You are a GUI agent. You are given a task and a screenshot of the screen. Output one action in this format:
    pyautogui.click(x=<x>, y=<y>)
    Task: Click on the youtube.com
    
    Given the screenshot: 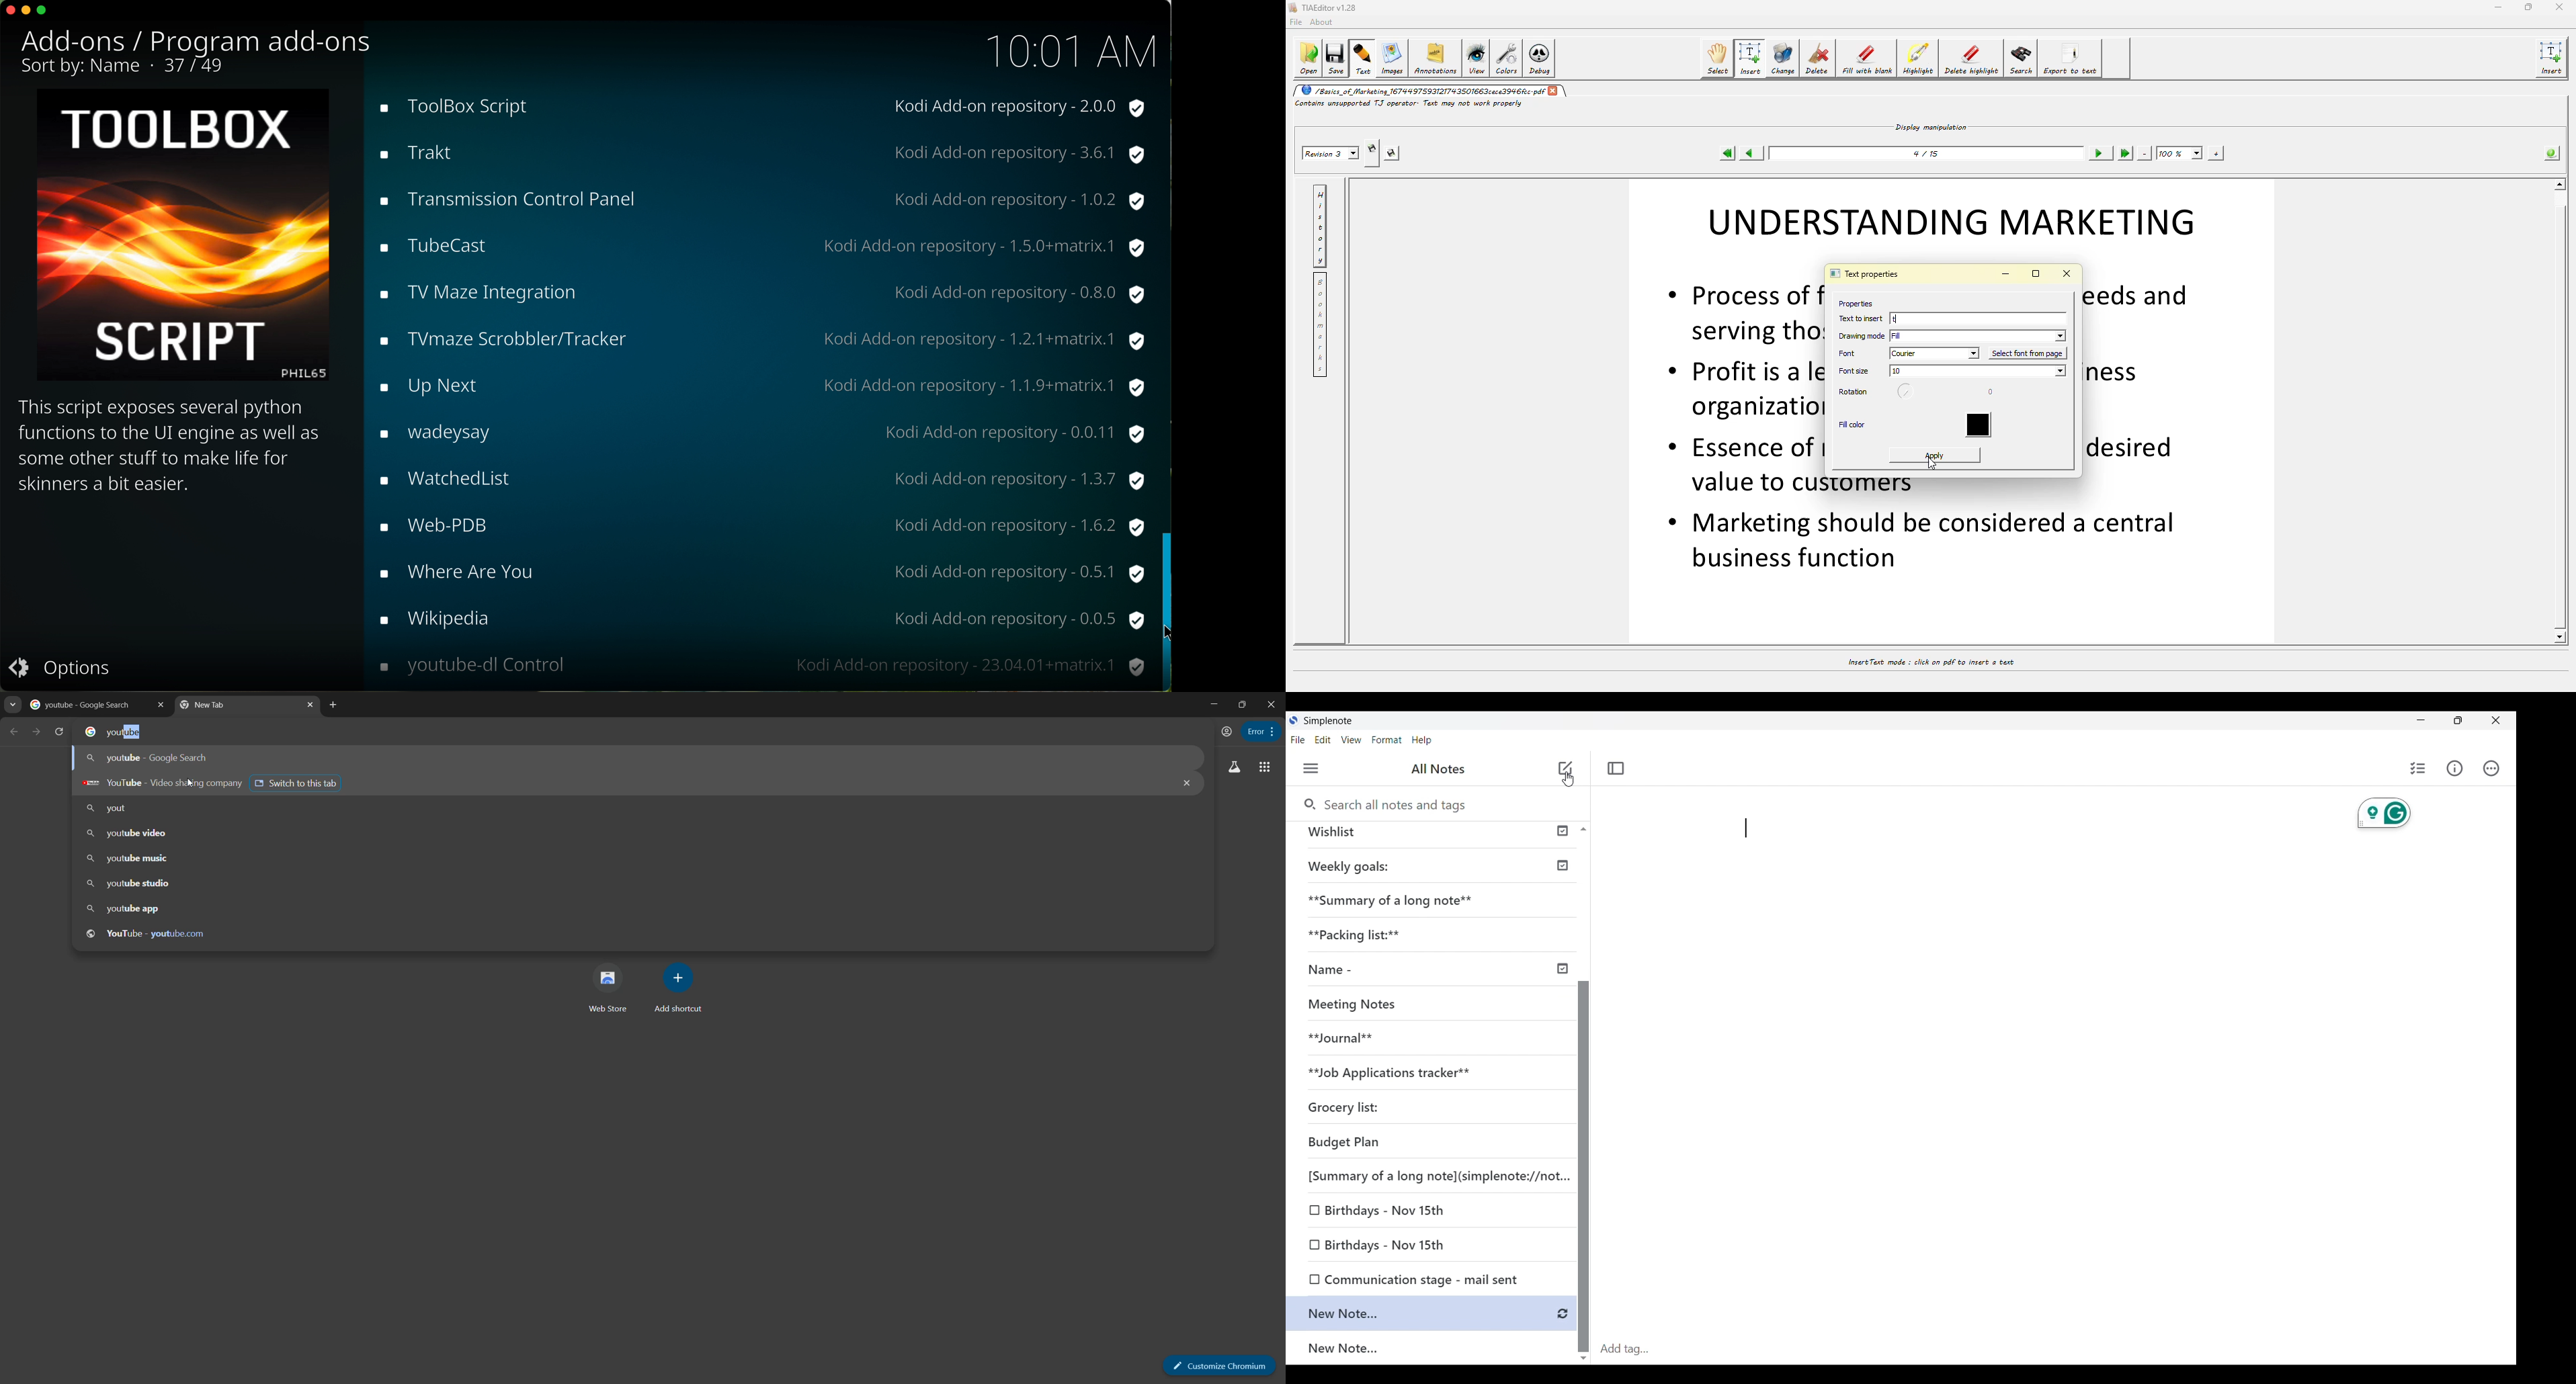 What is the action you would take?
    pyautogui.click(x=149, y=933)
    